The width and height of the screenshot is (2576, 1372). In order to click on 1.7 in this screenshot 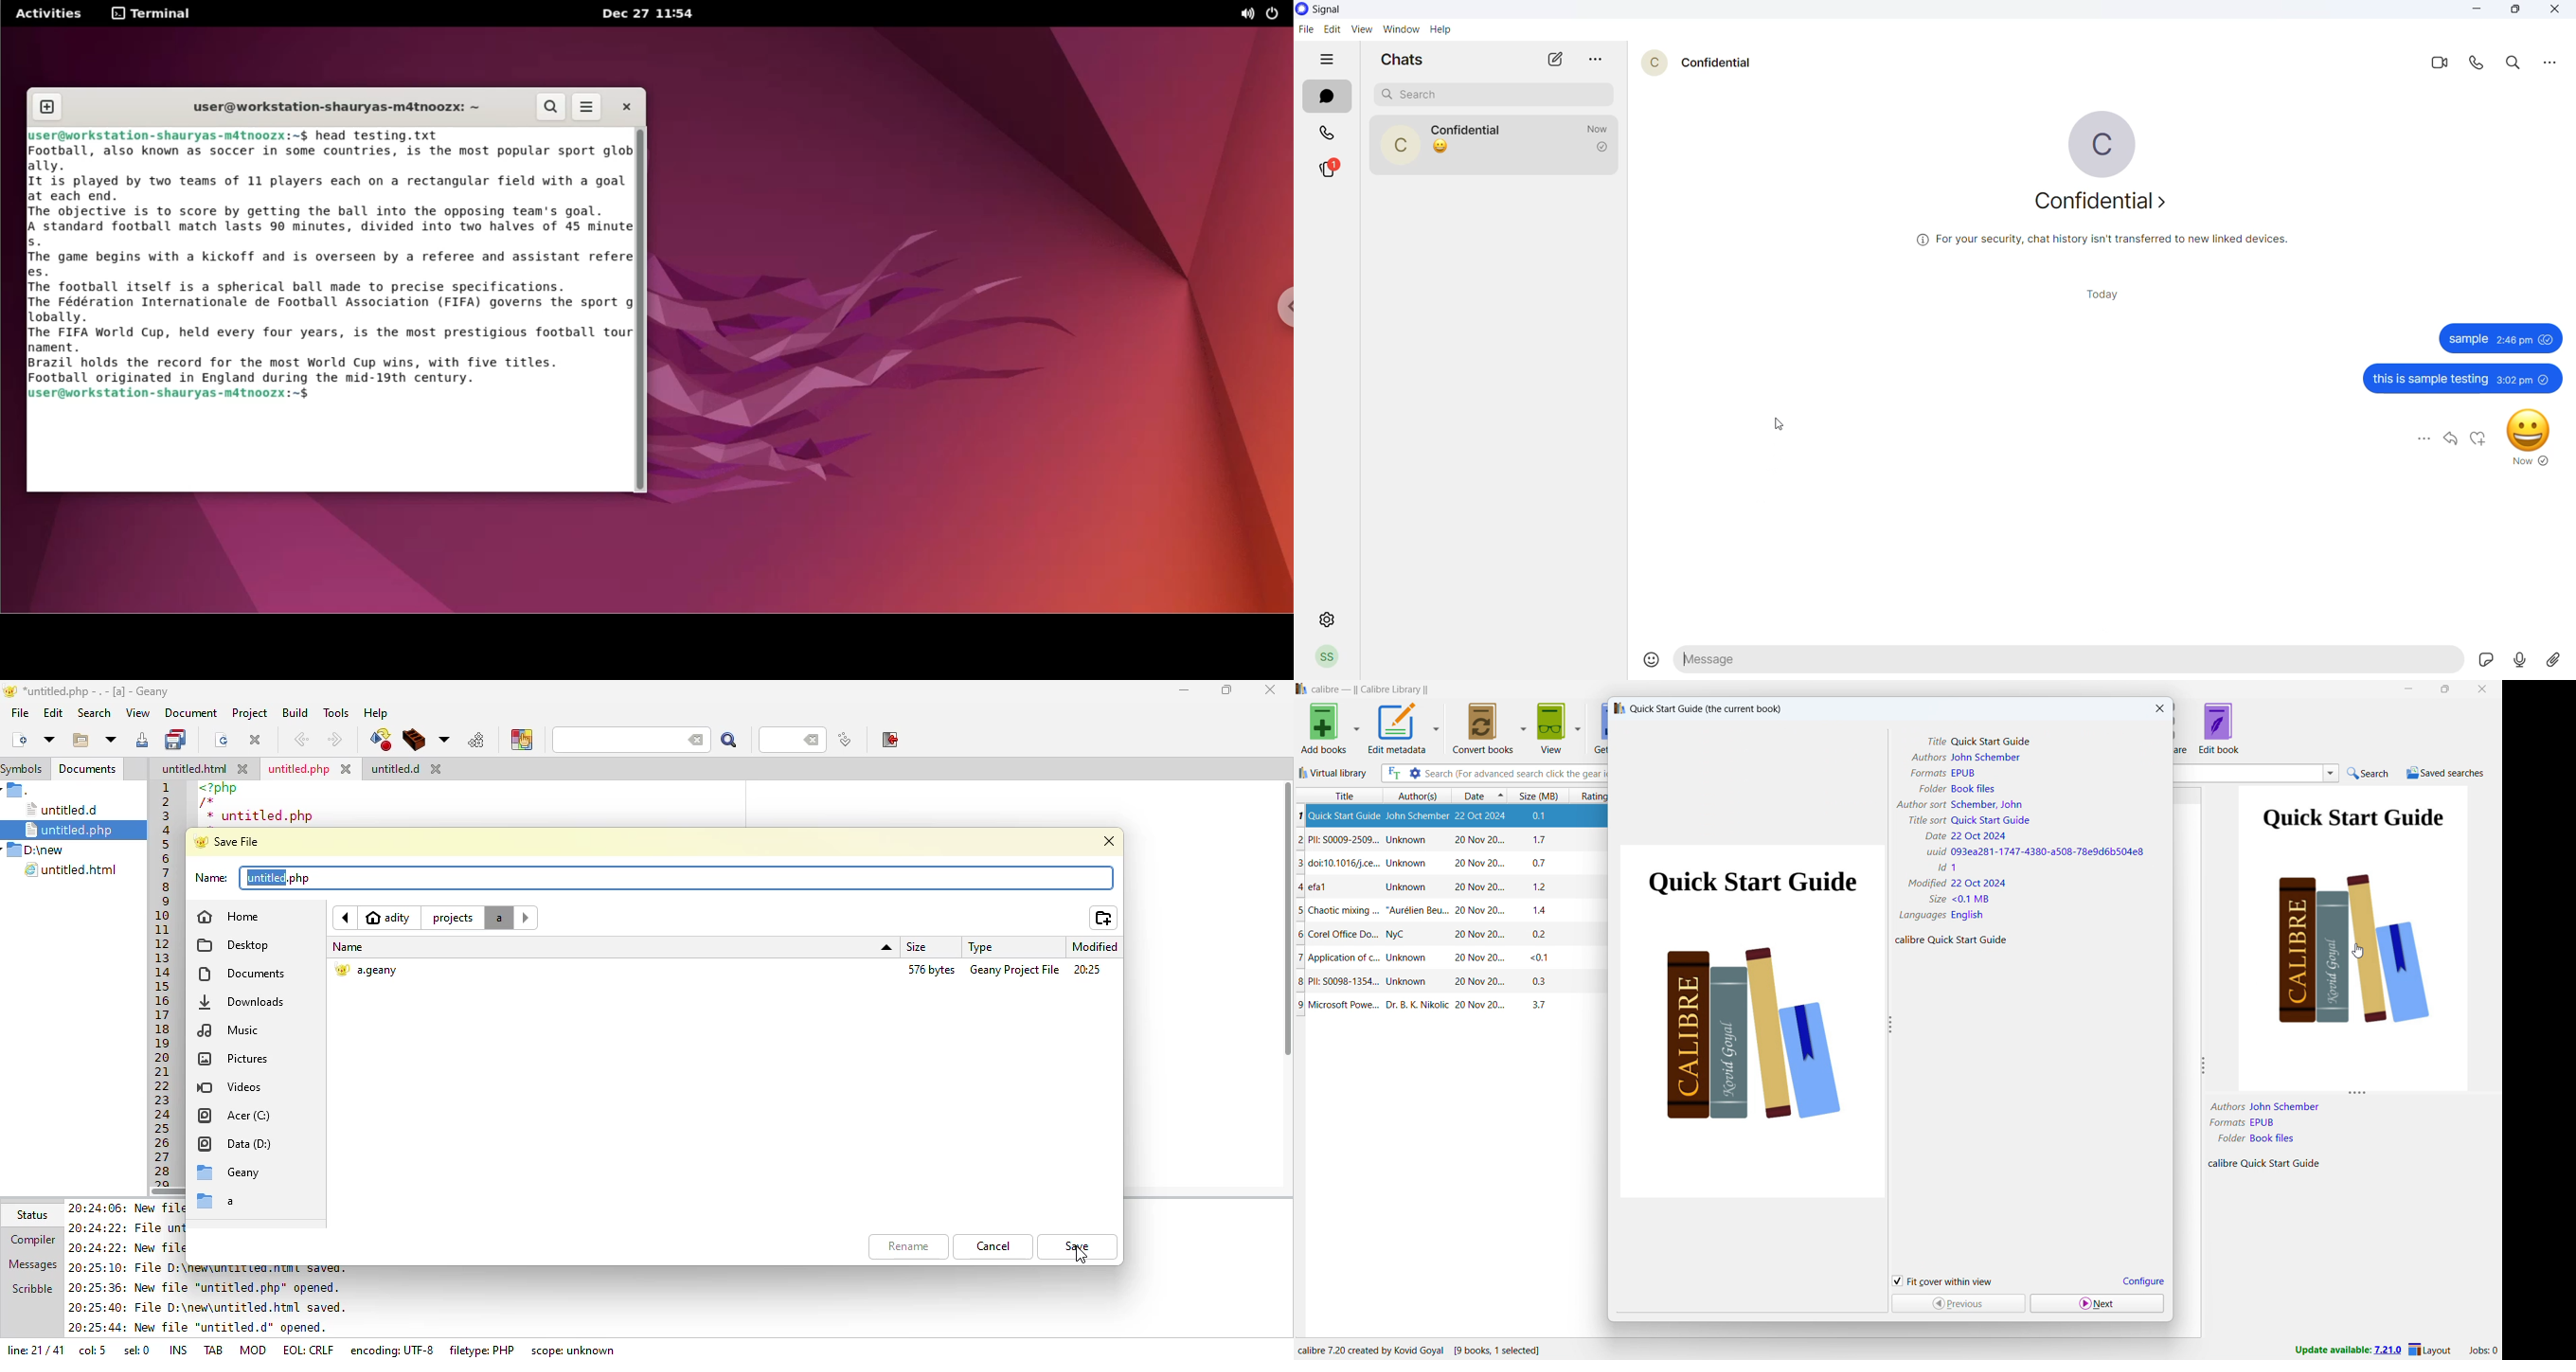, I will do `click(1542, 840)`.